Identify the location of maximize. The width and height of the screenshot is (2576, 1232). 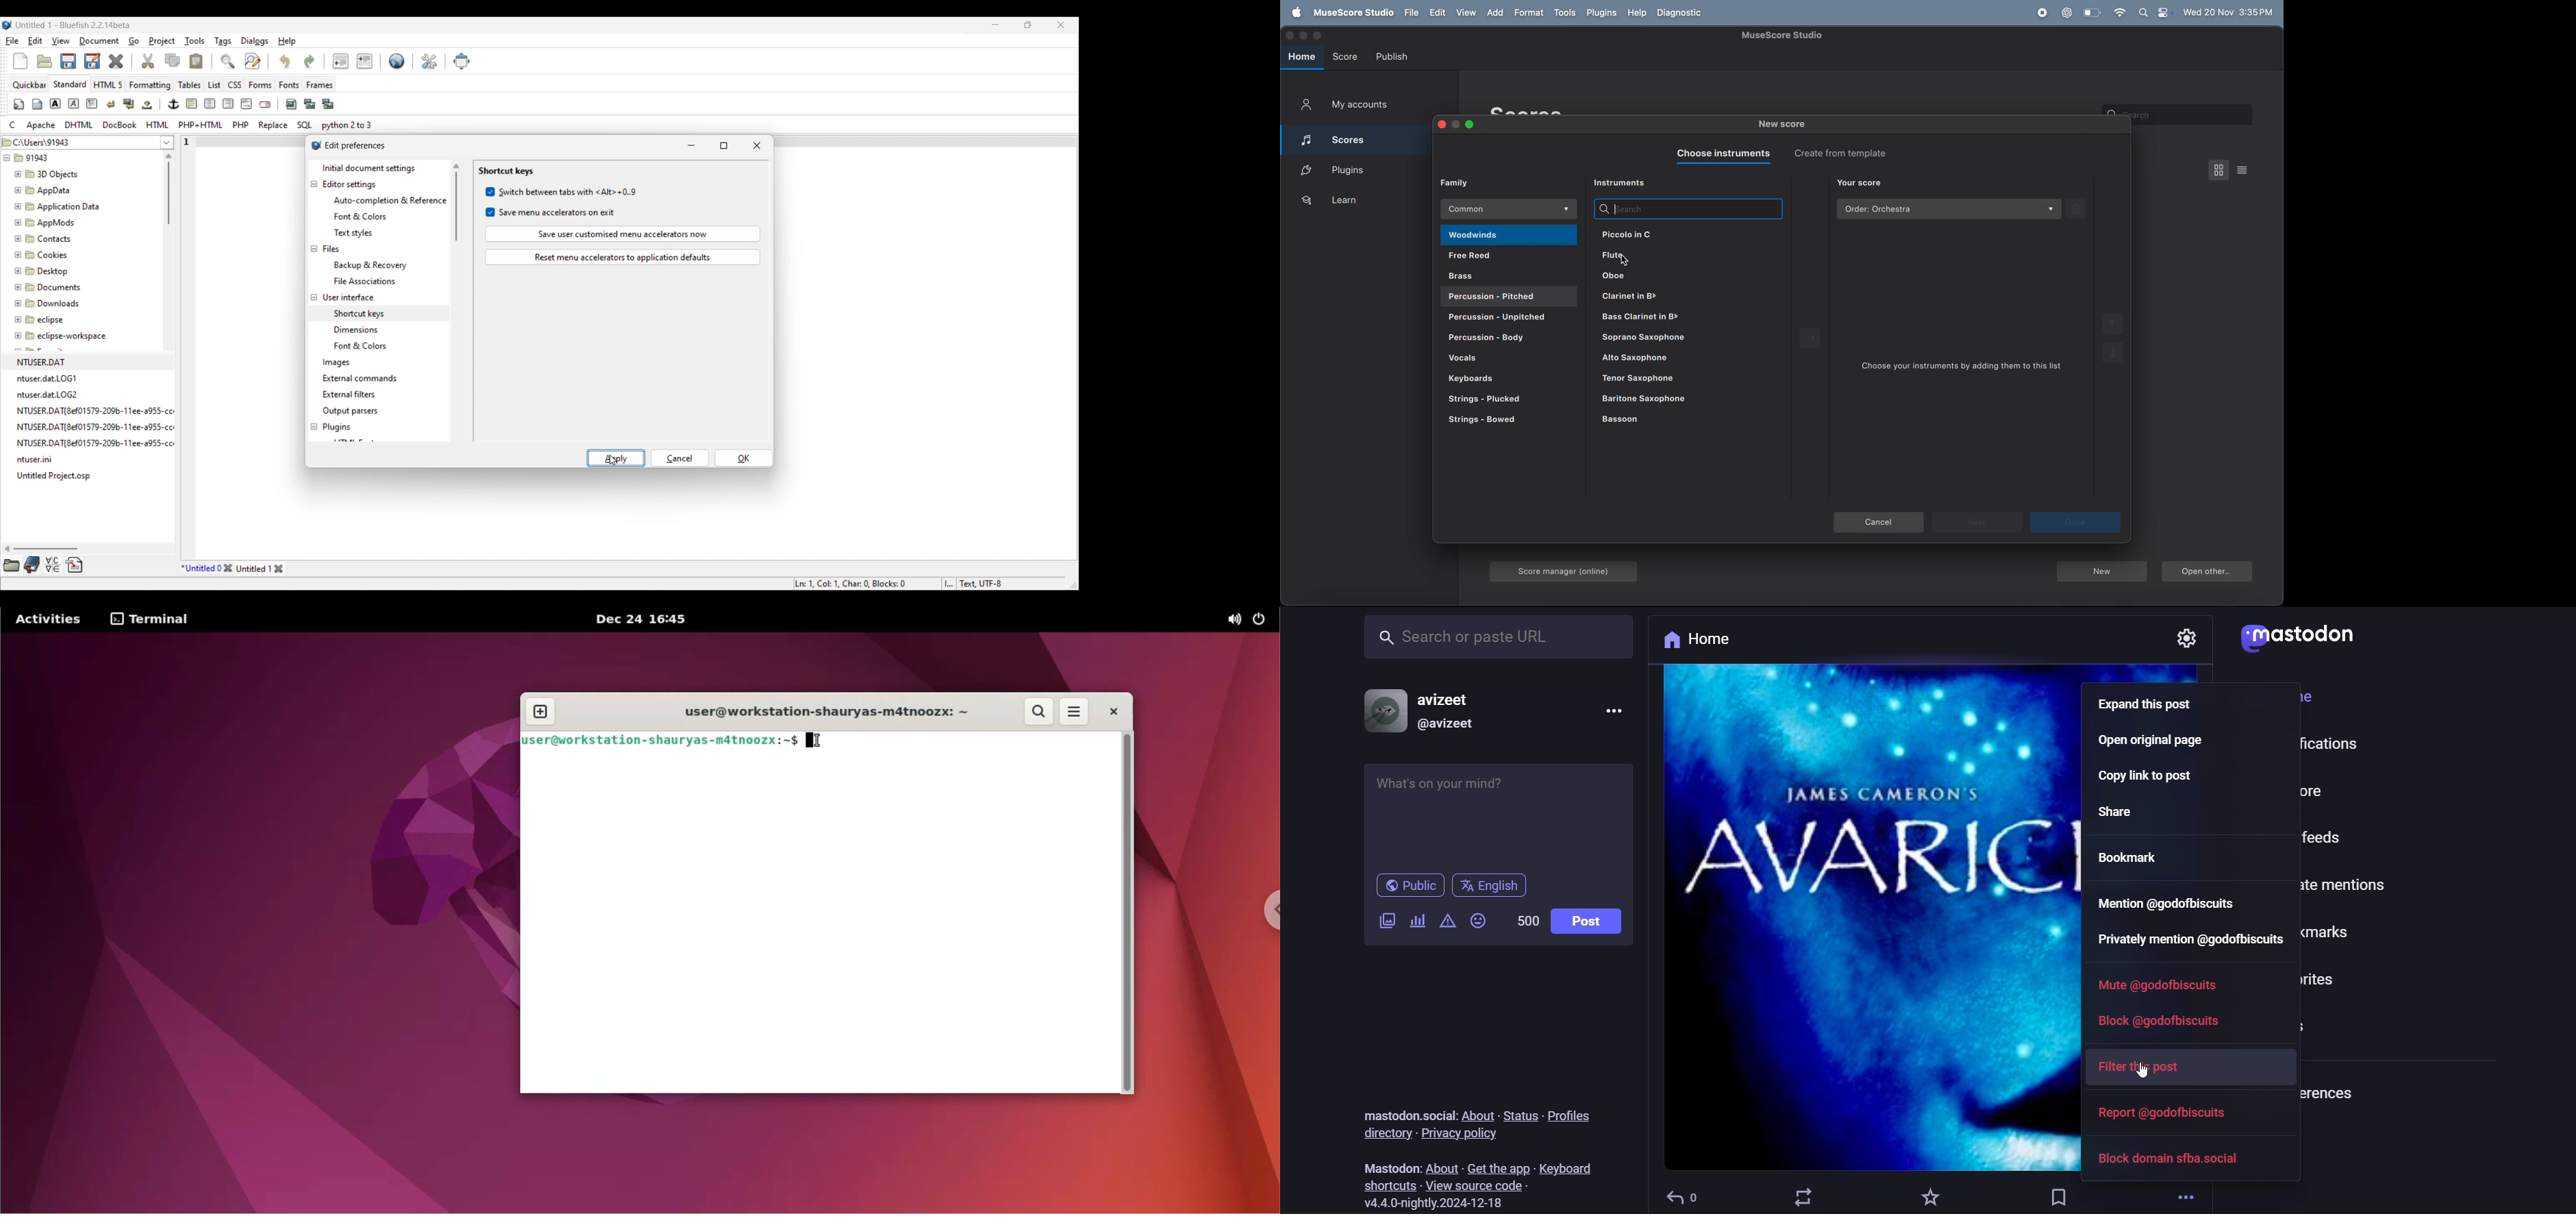
(1319, 36).